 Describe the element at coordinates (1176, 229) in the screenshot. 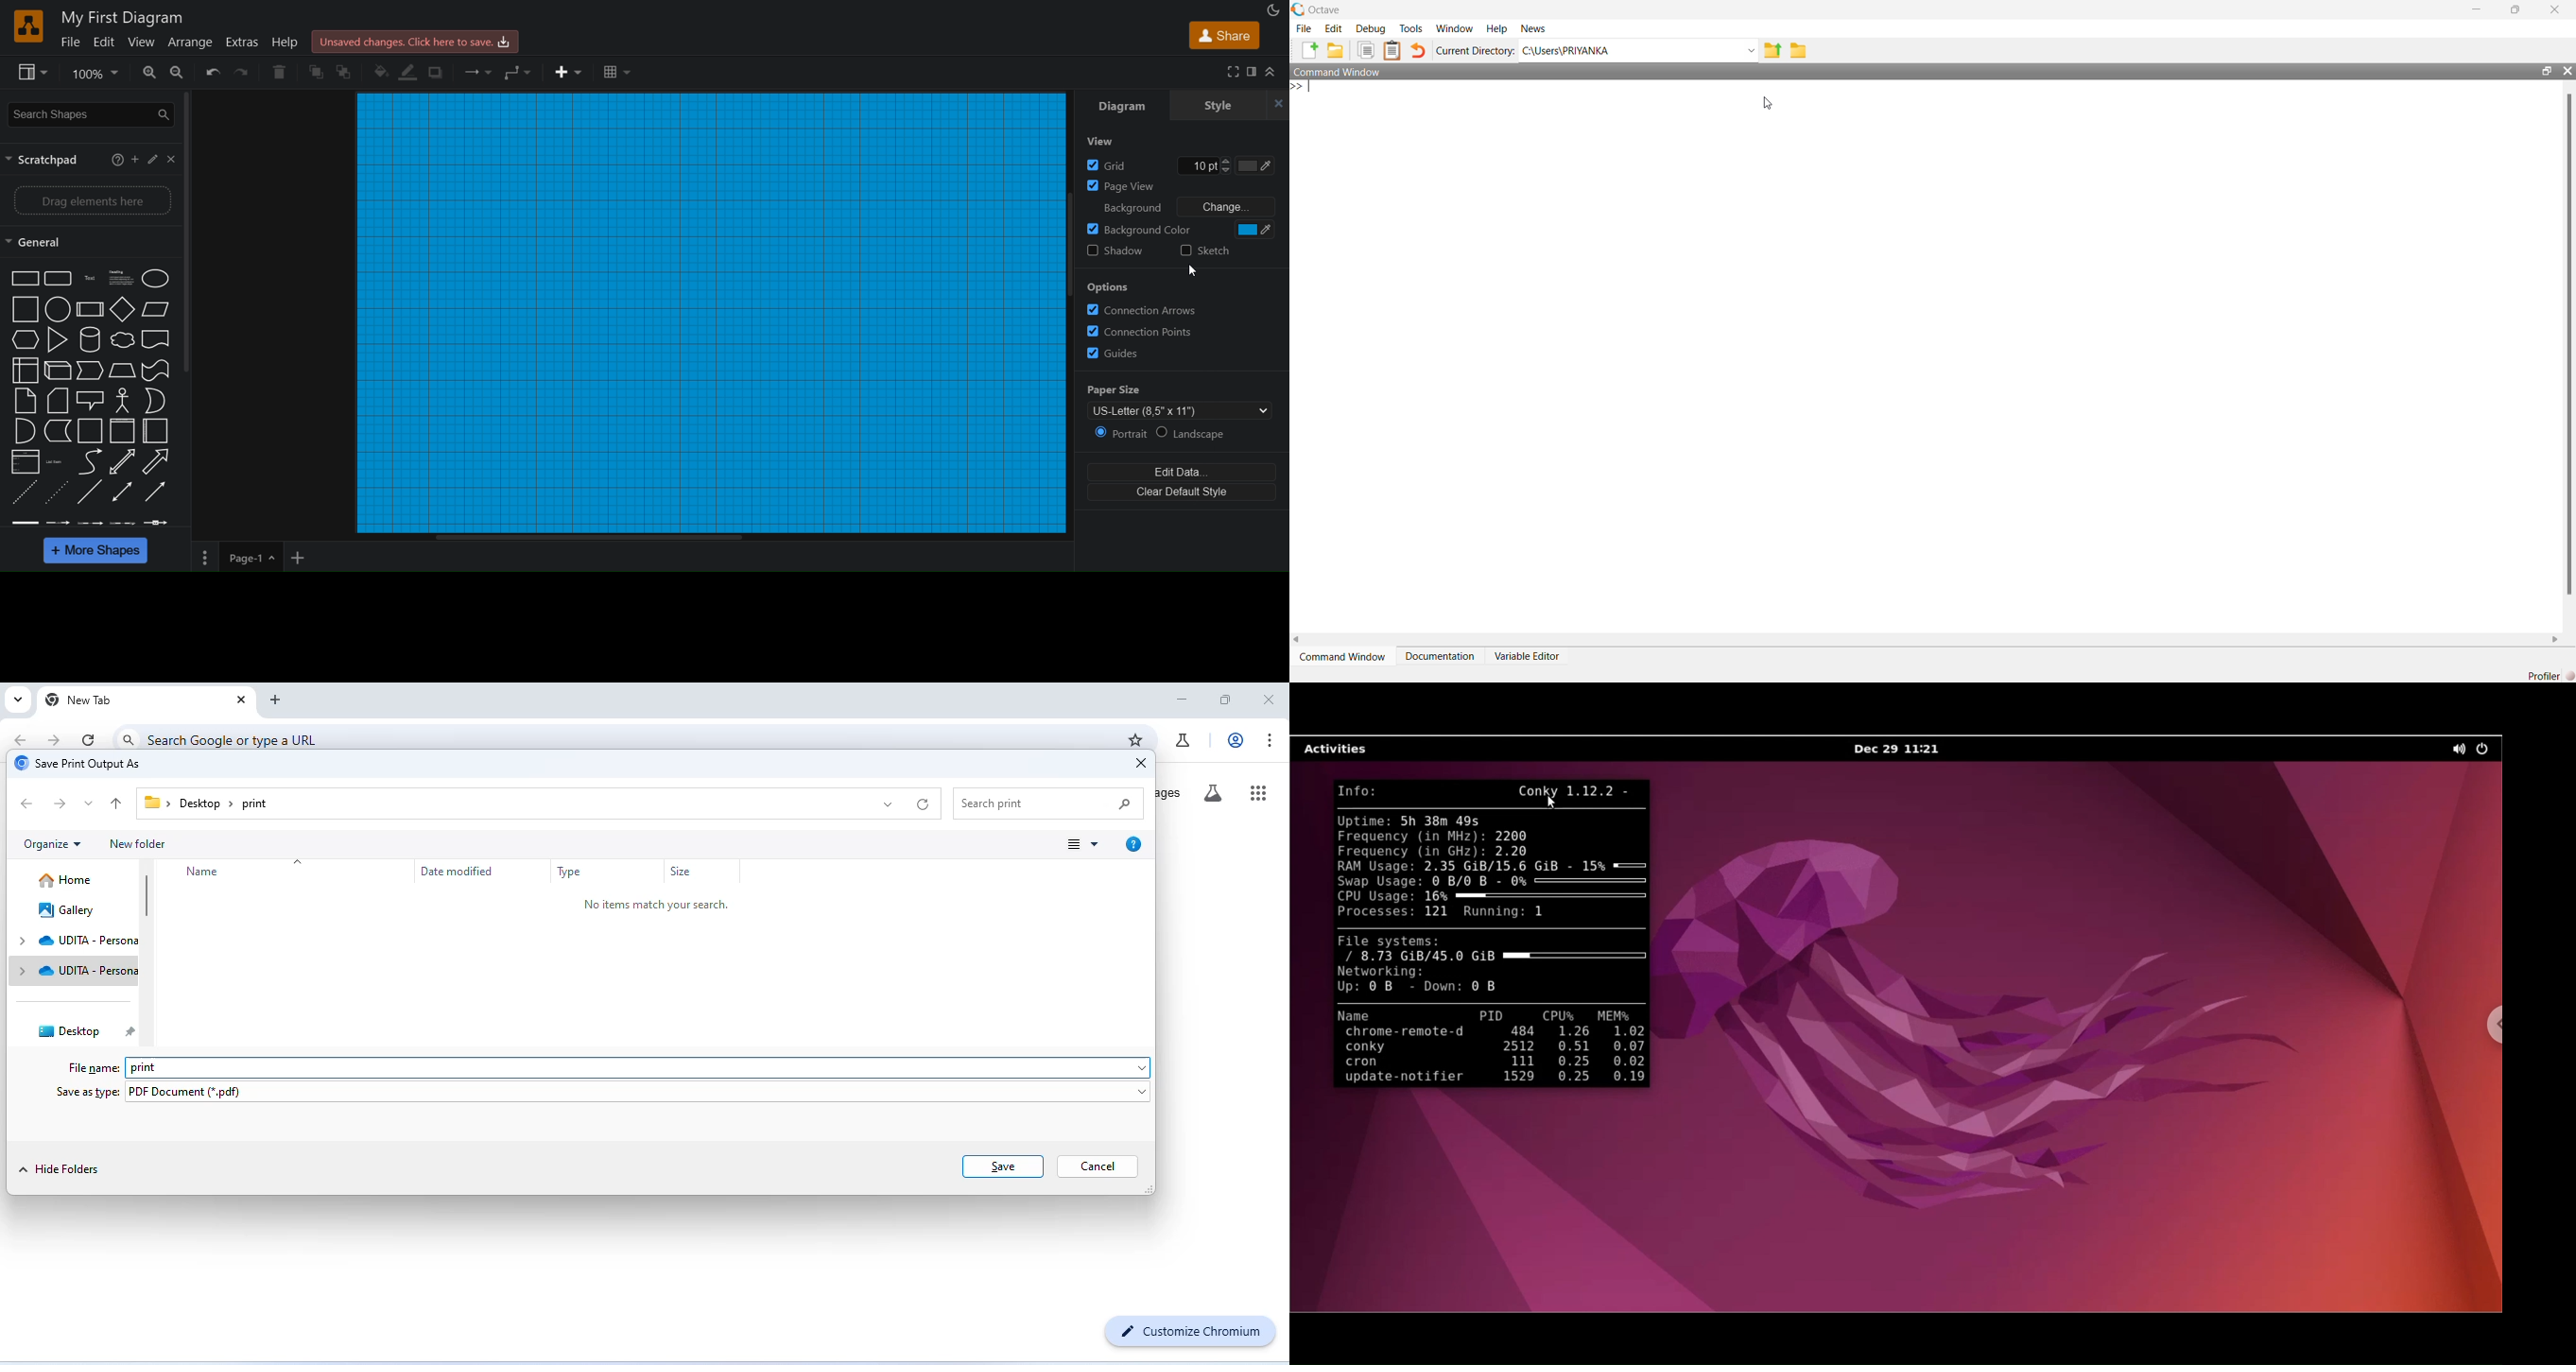

I see `background` at that location.